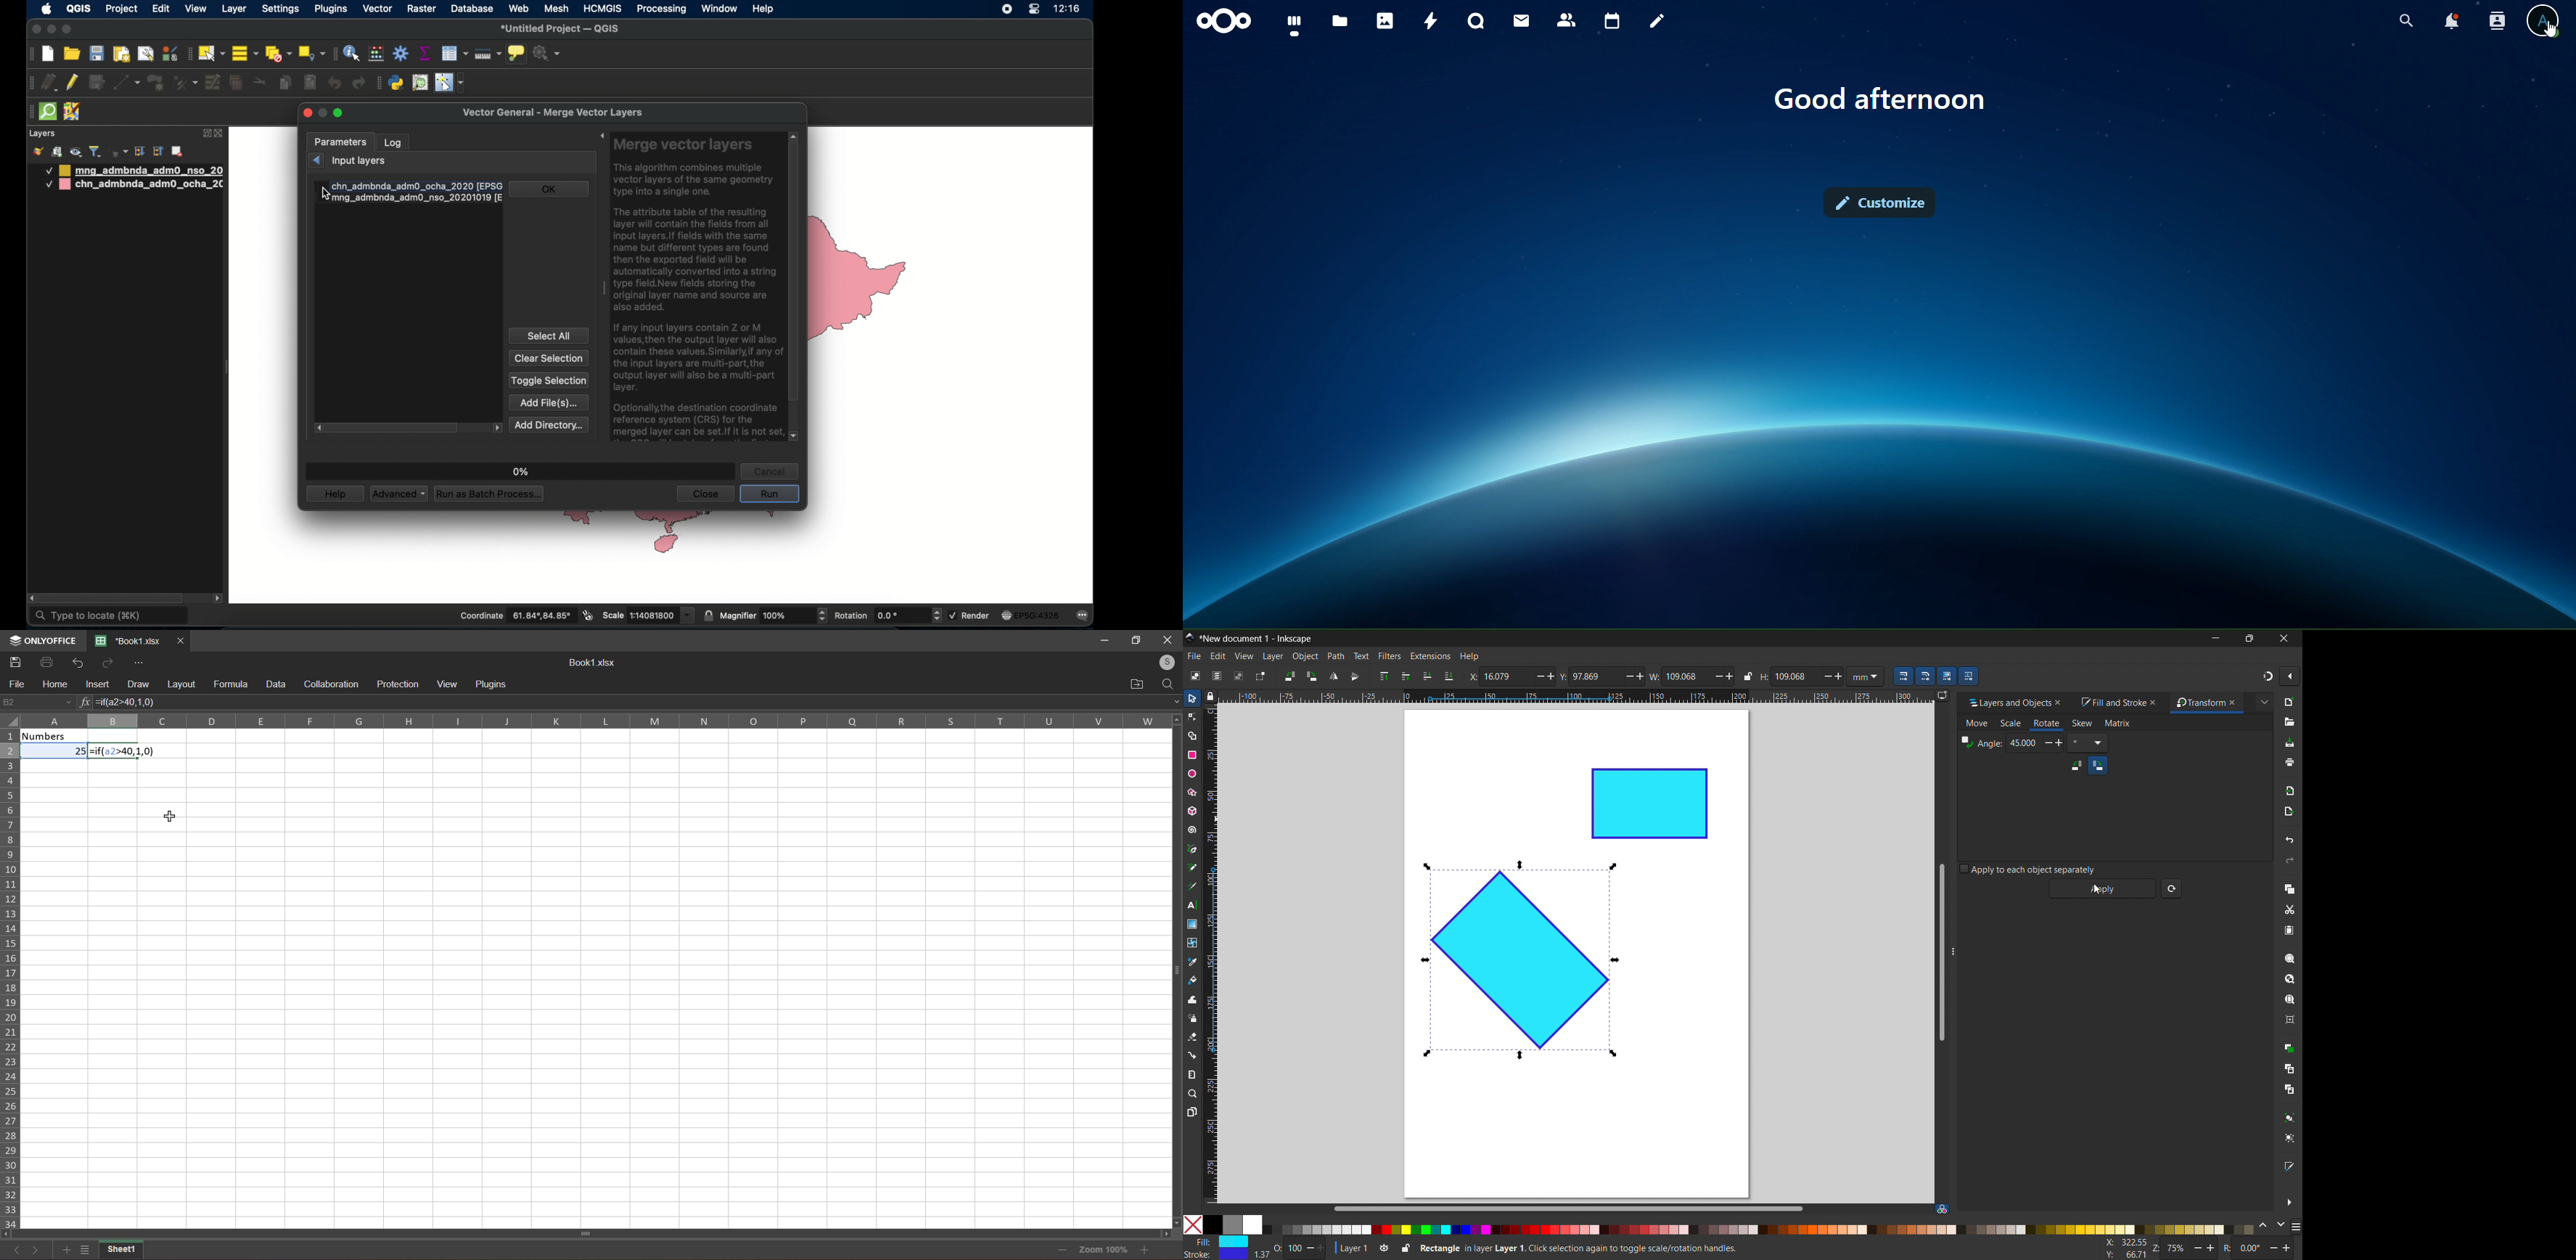  What do you see at coordinates (1191, 886) in the screenshot?
I see `caligraphy tool` at bounding box center [1191, 886].